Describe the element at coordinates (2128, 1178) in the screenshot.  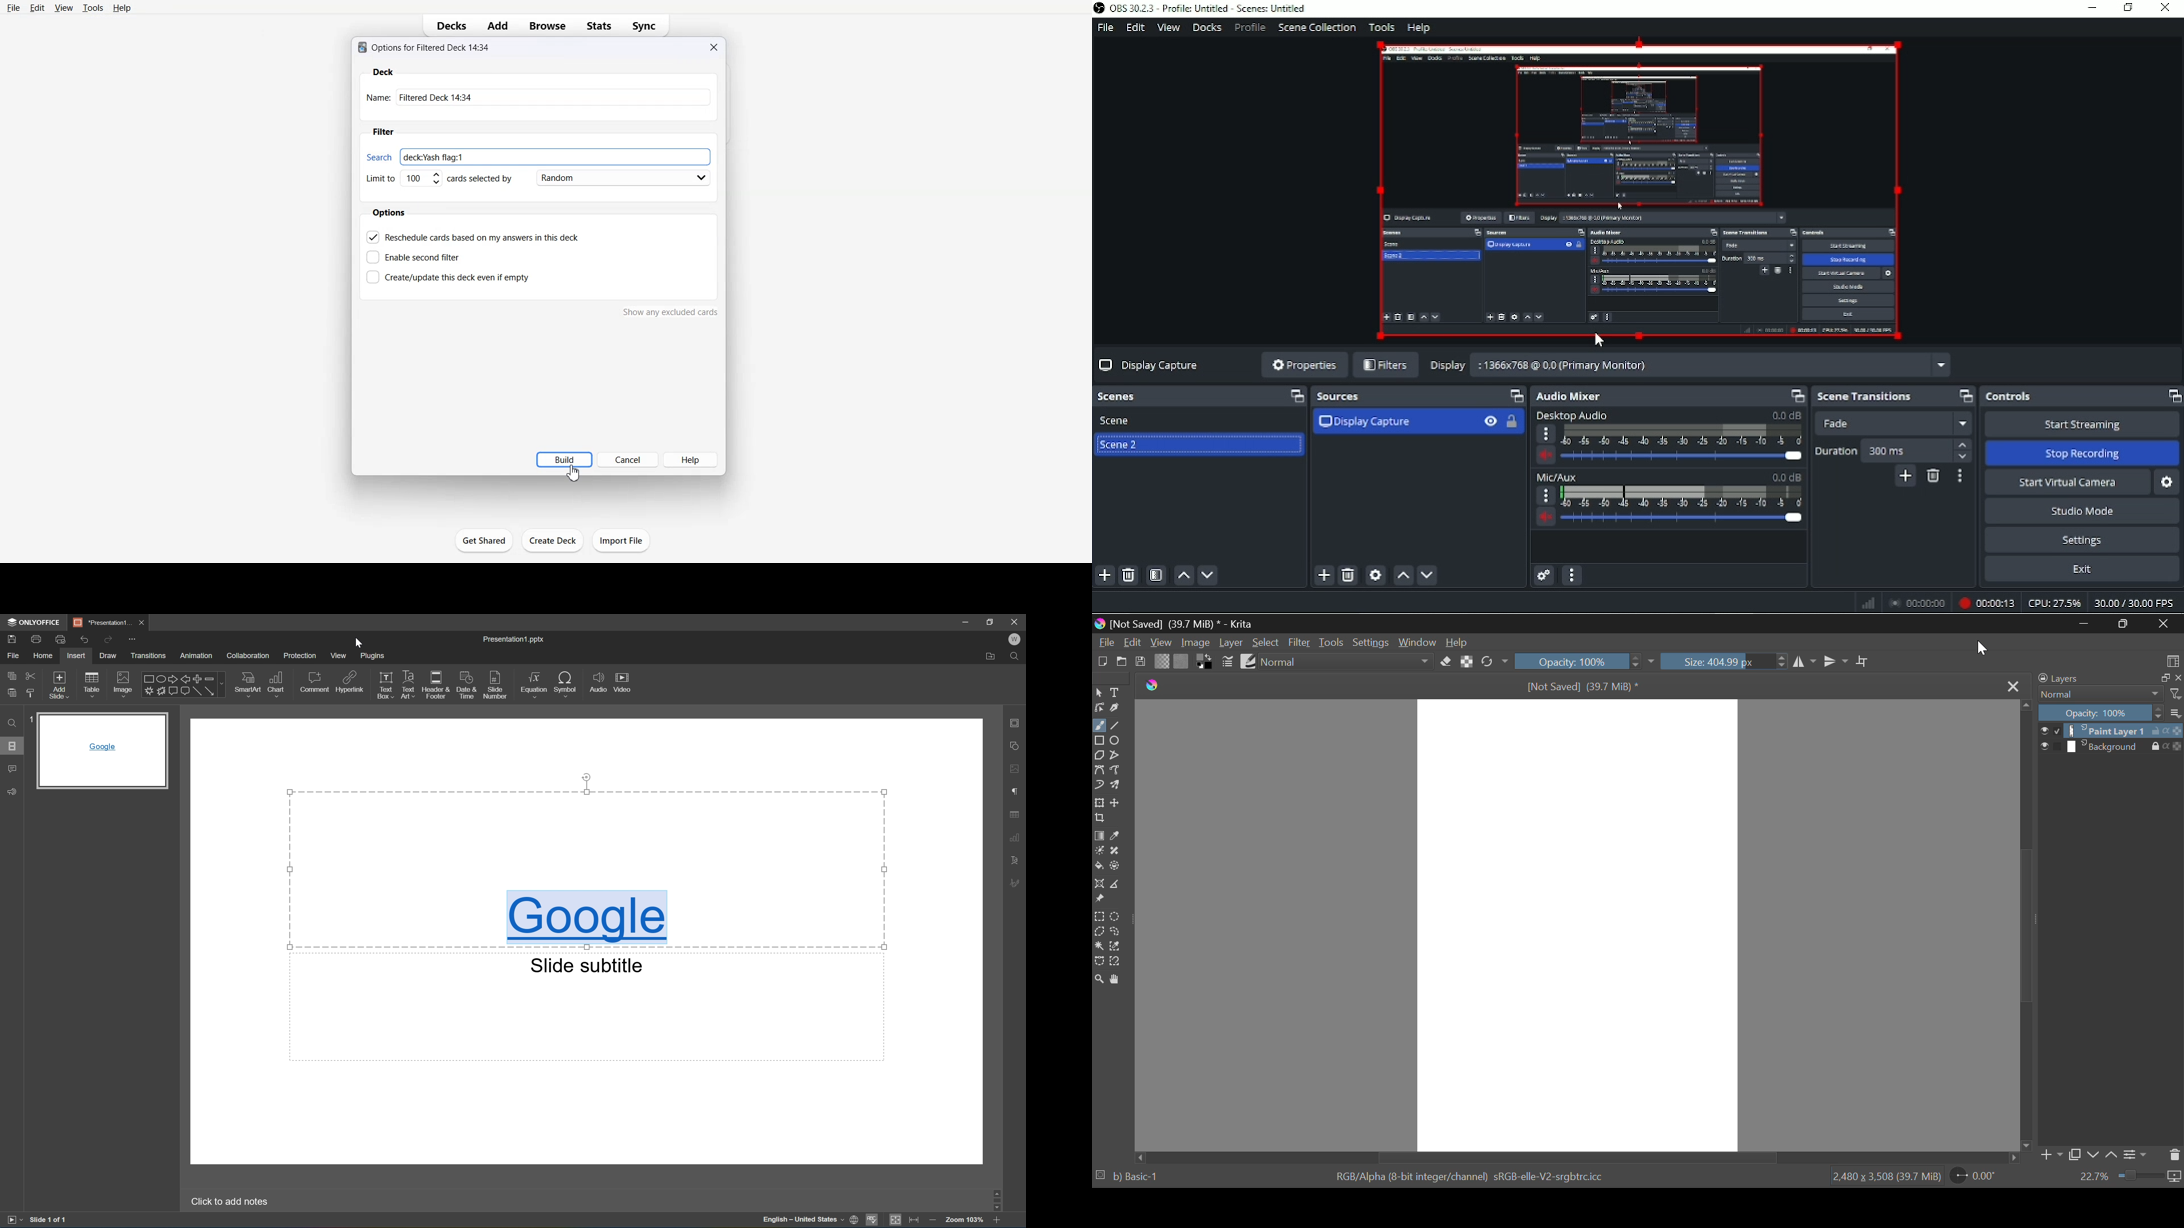
I see `Zoom 22.7%` at that location.